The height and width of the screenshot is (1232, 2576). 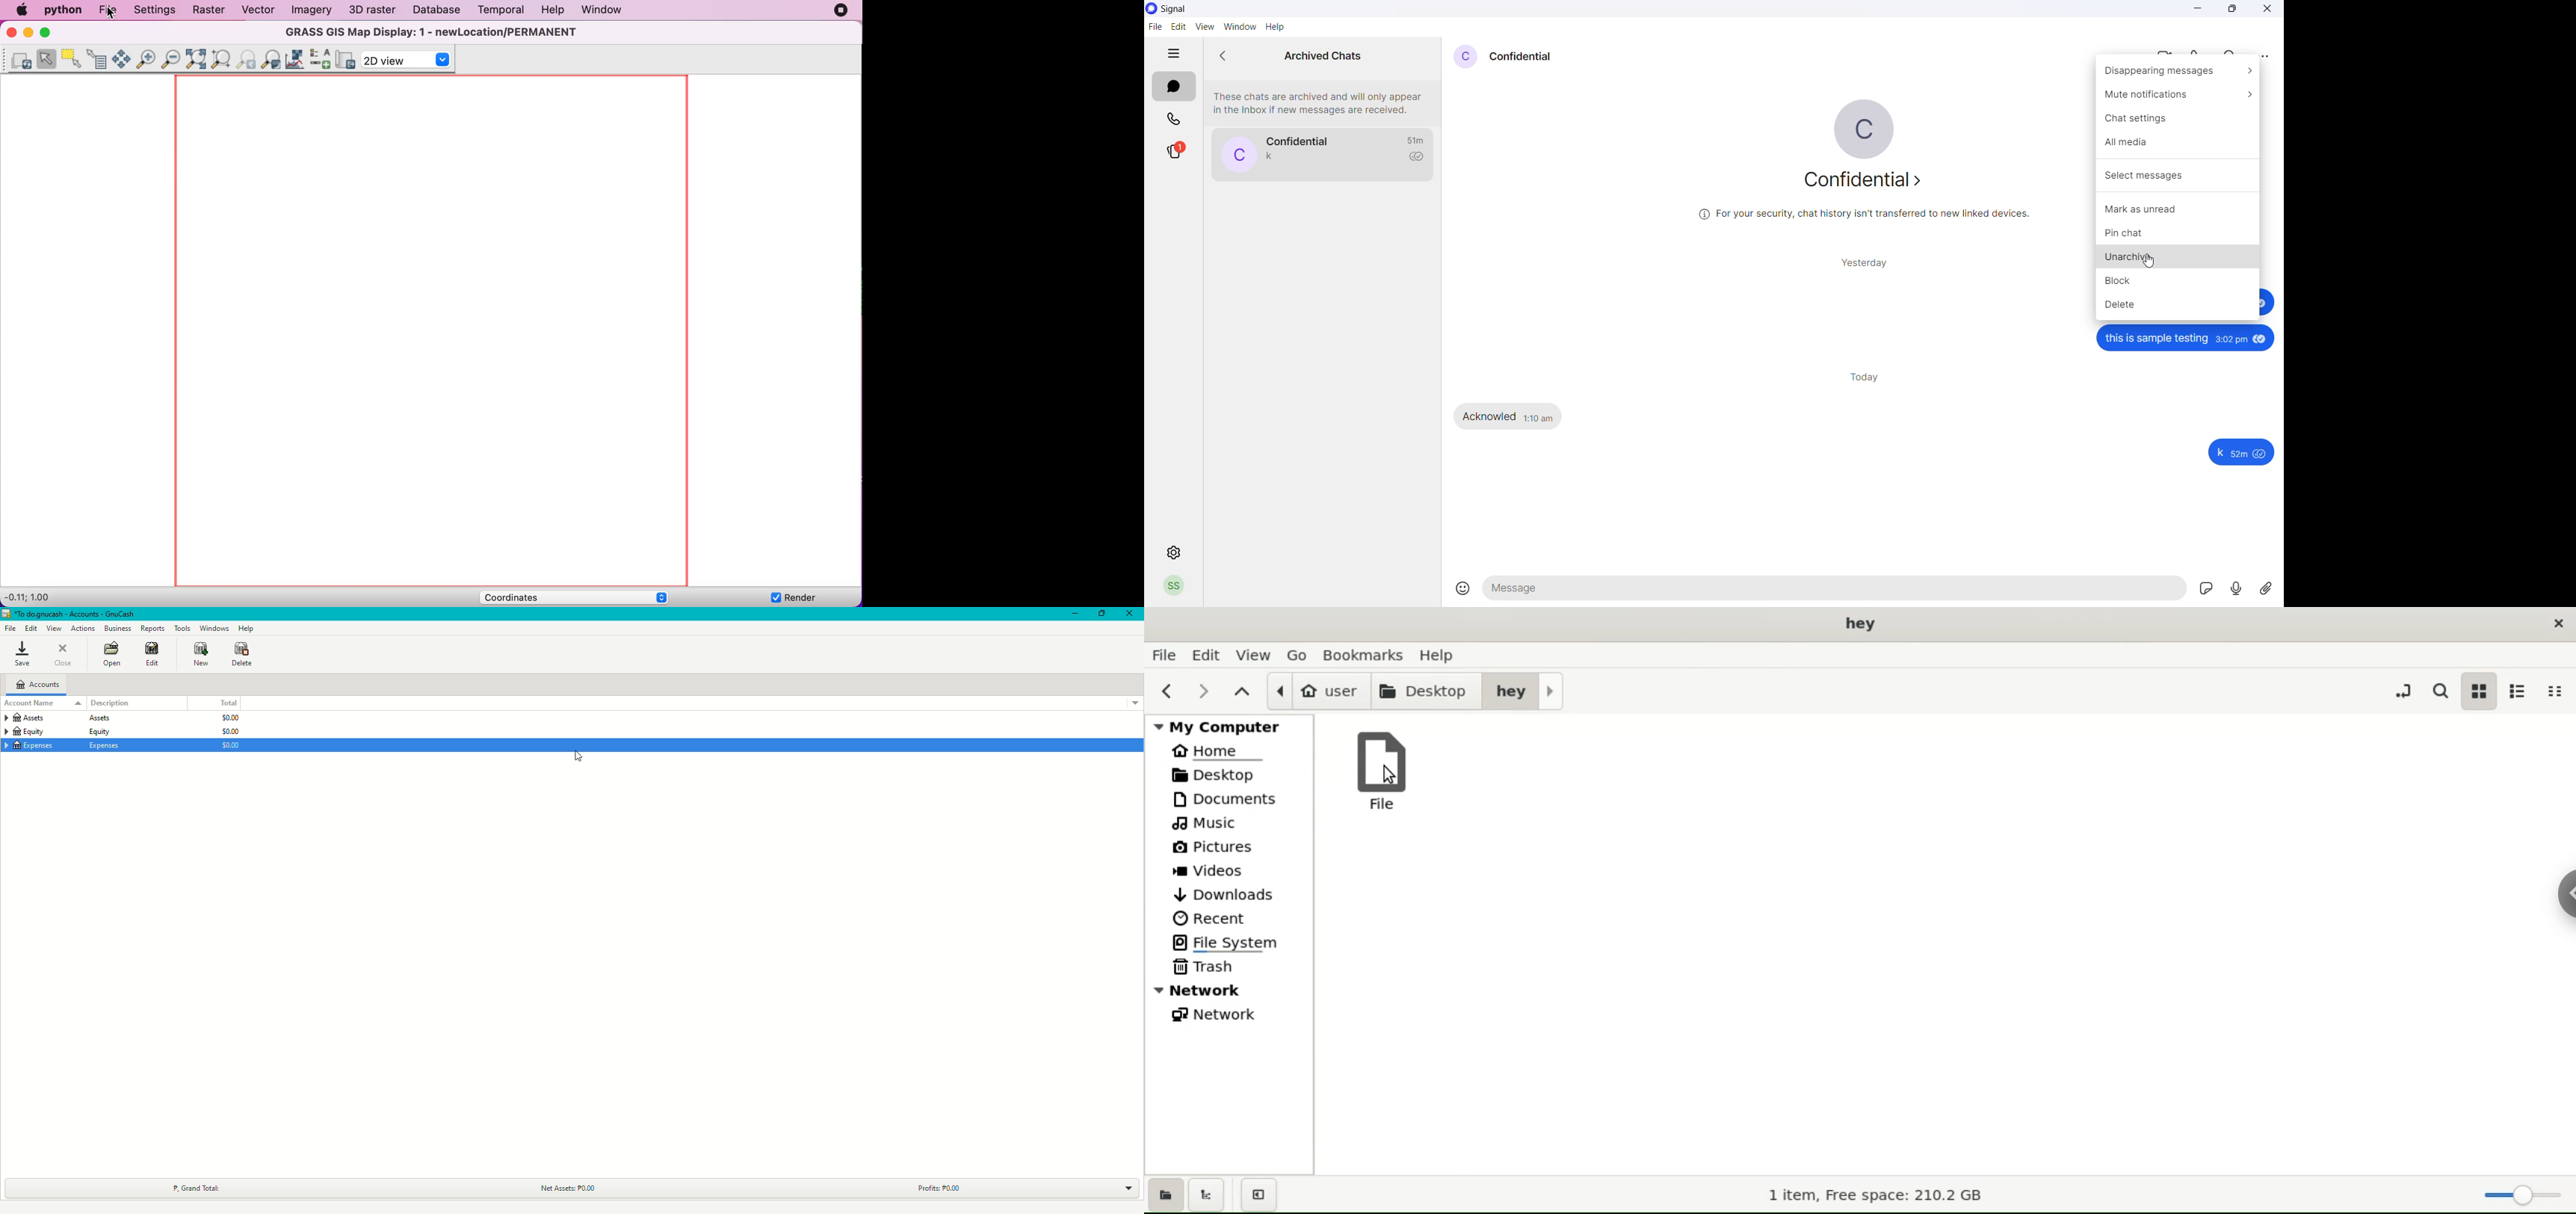 I want to click on seen, so click(x=2261, y=338).